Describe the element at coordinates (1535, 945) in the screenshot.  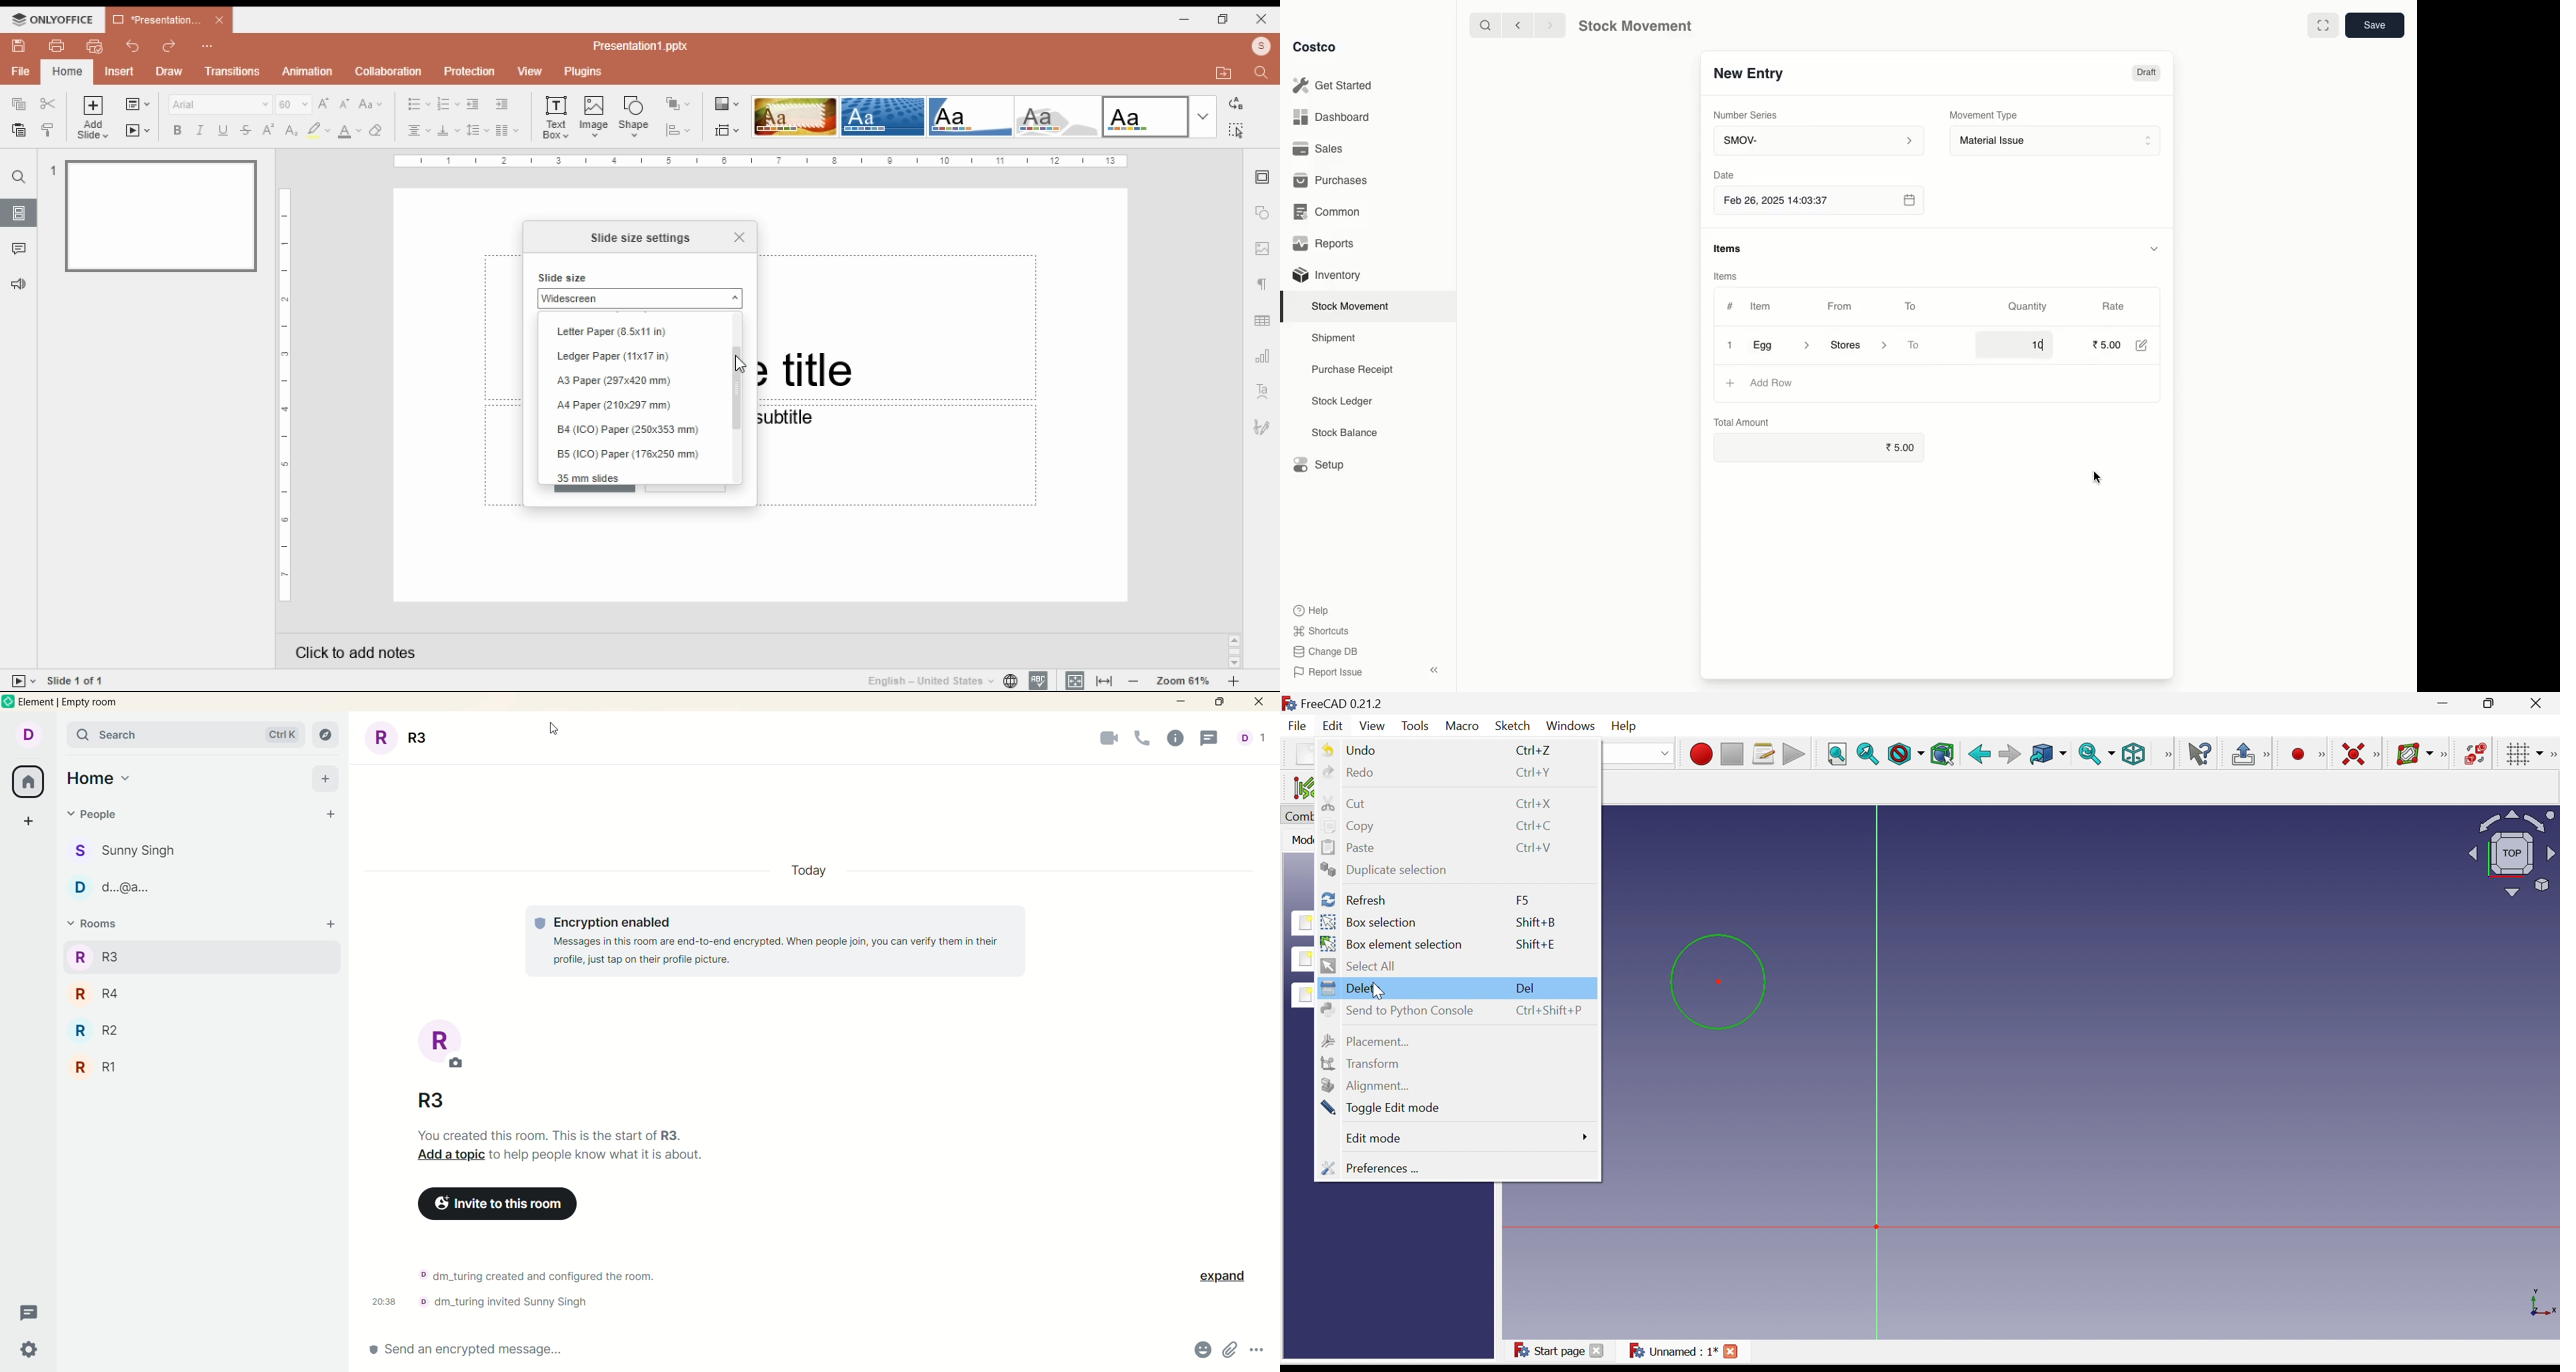
I see `Shift+E` at that location.